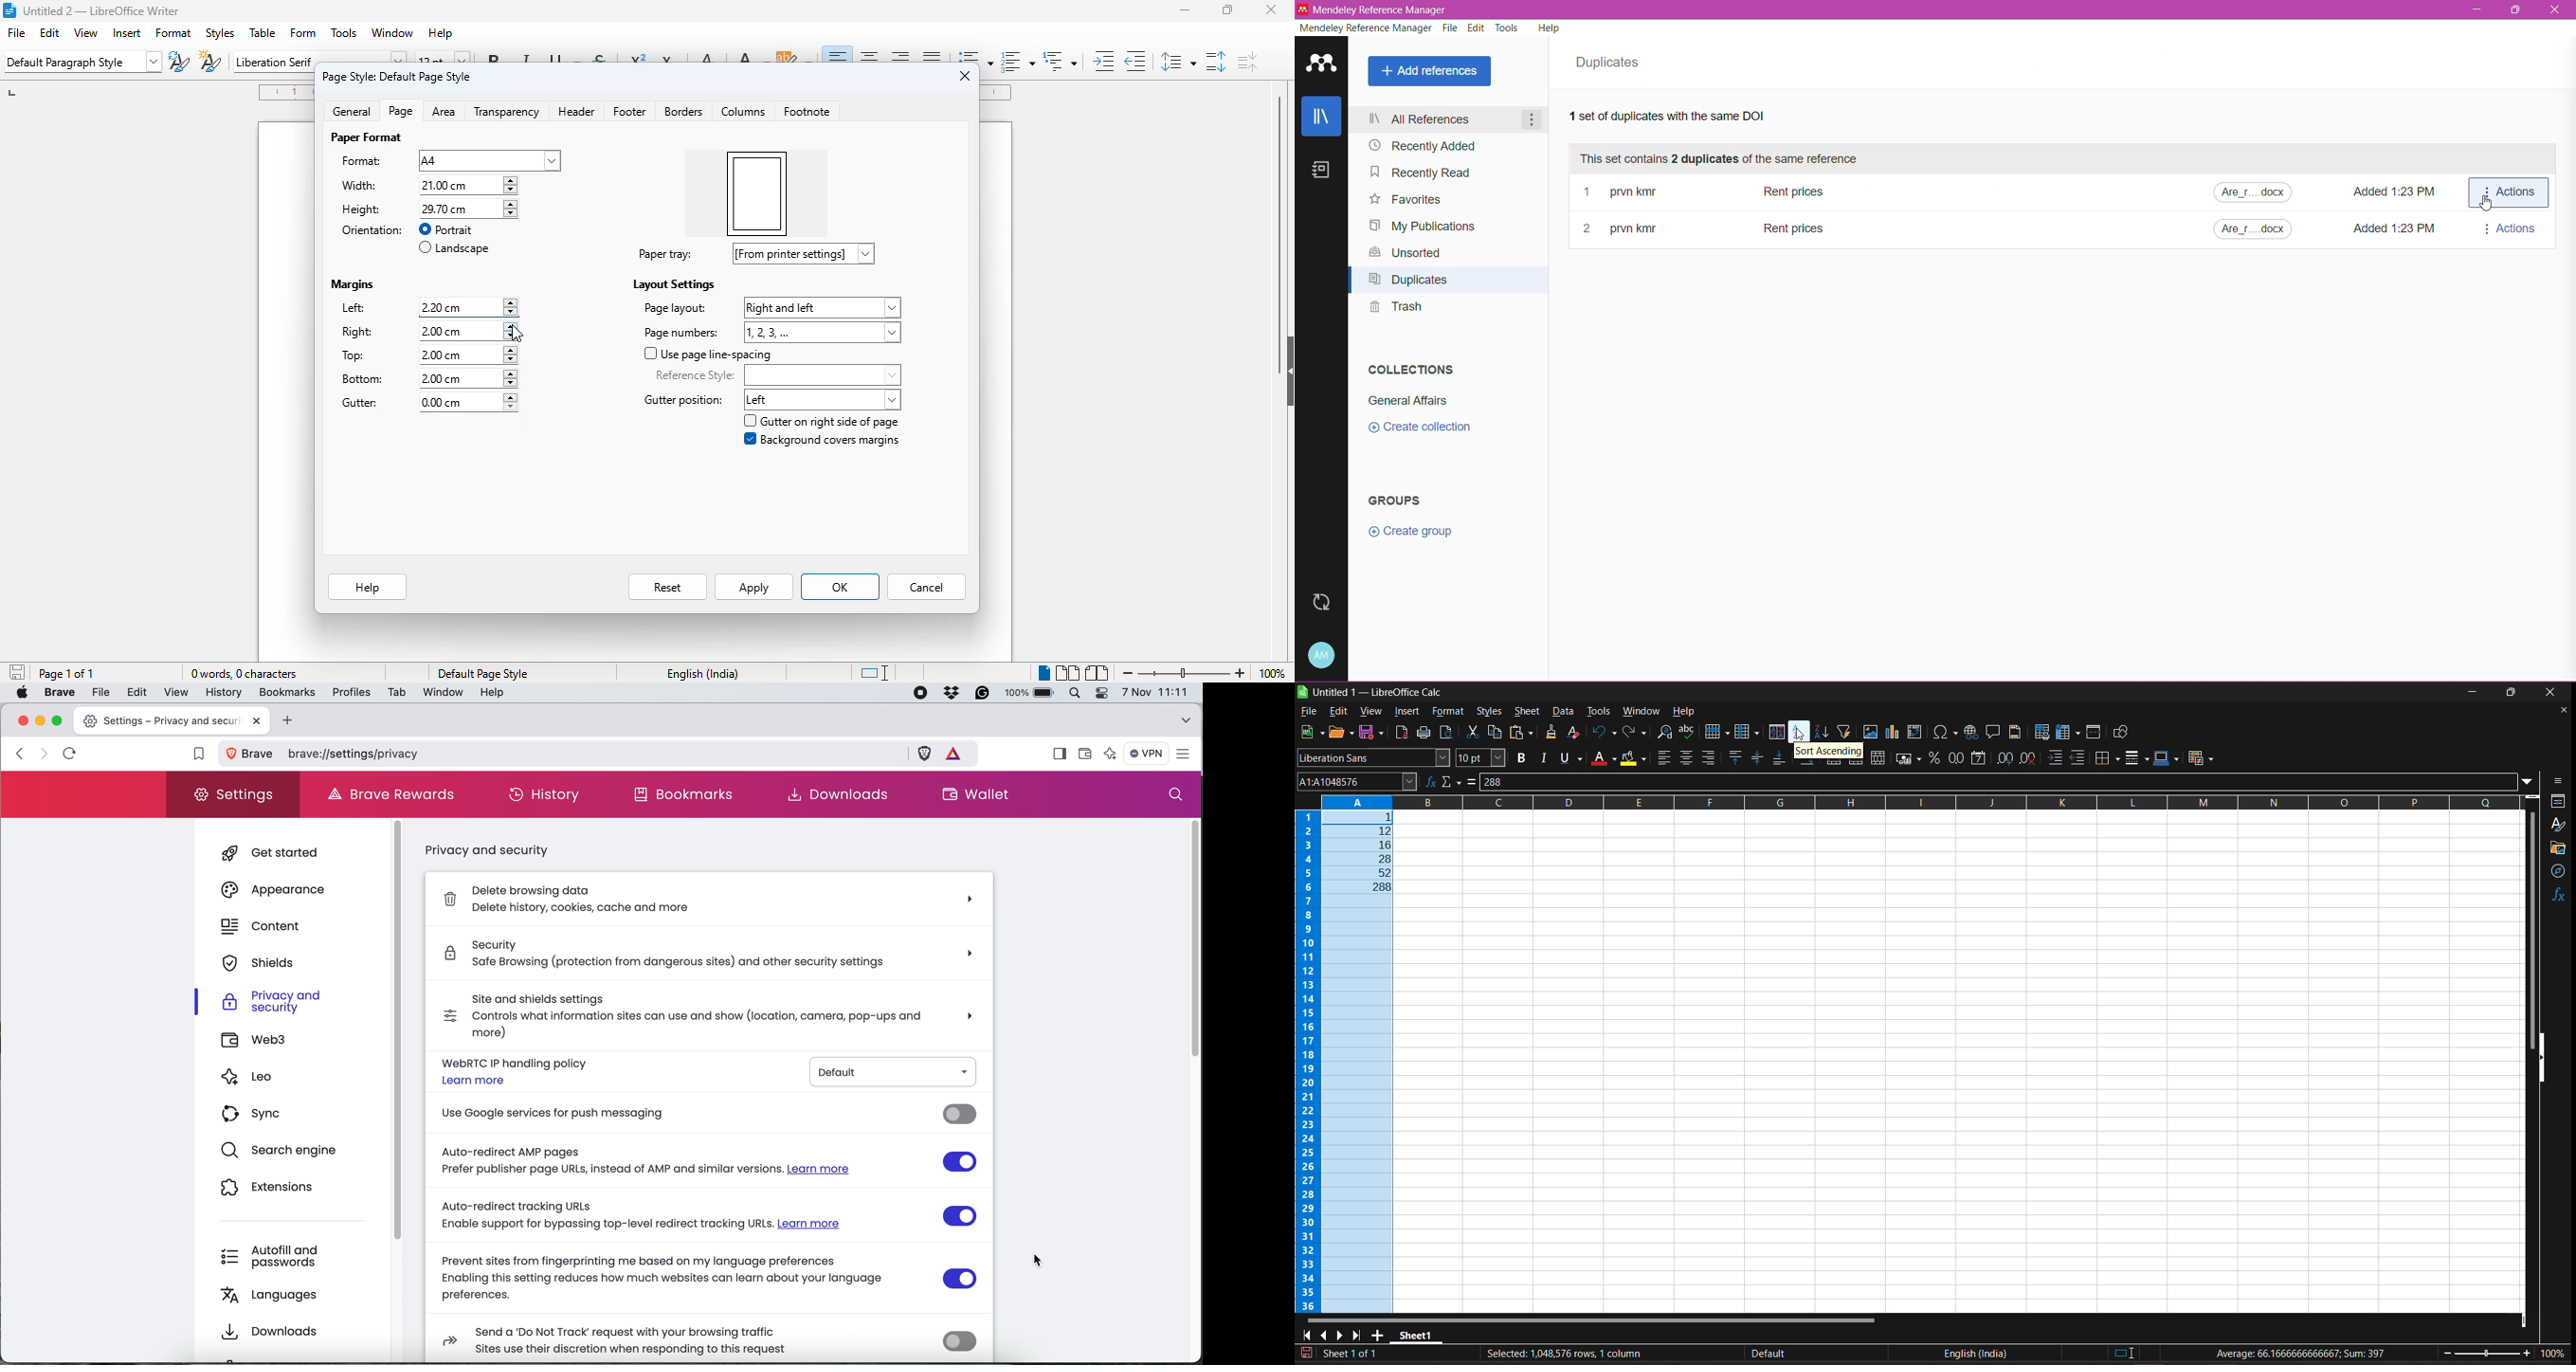 This screenshot has height=1372, width=2576. I want to click on underline, so click(1573, 758).